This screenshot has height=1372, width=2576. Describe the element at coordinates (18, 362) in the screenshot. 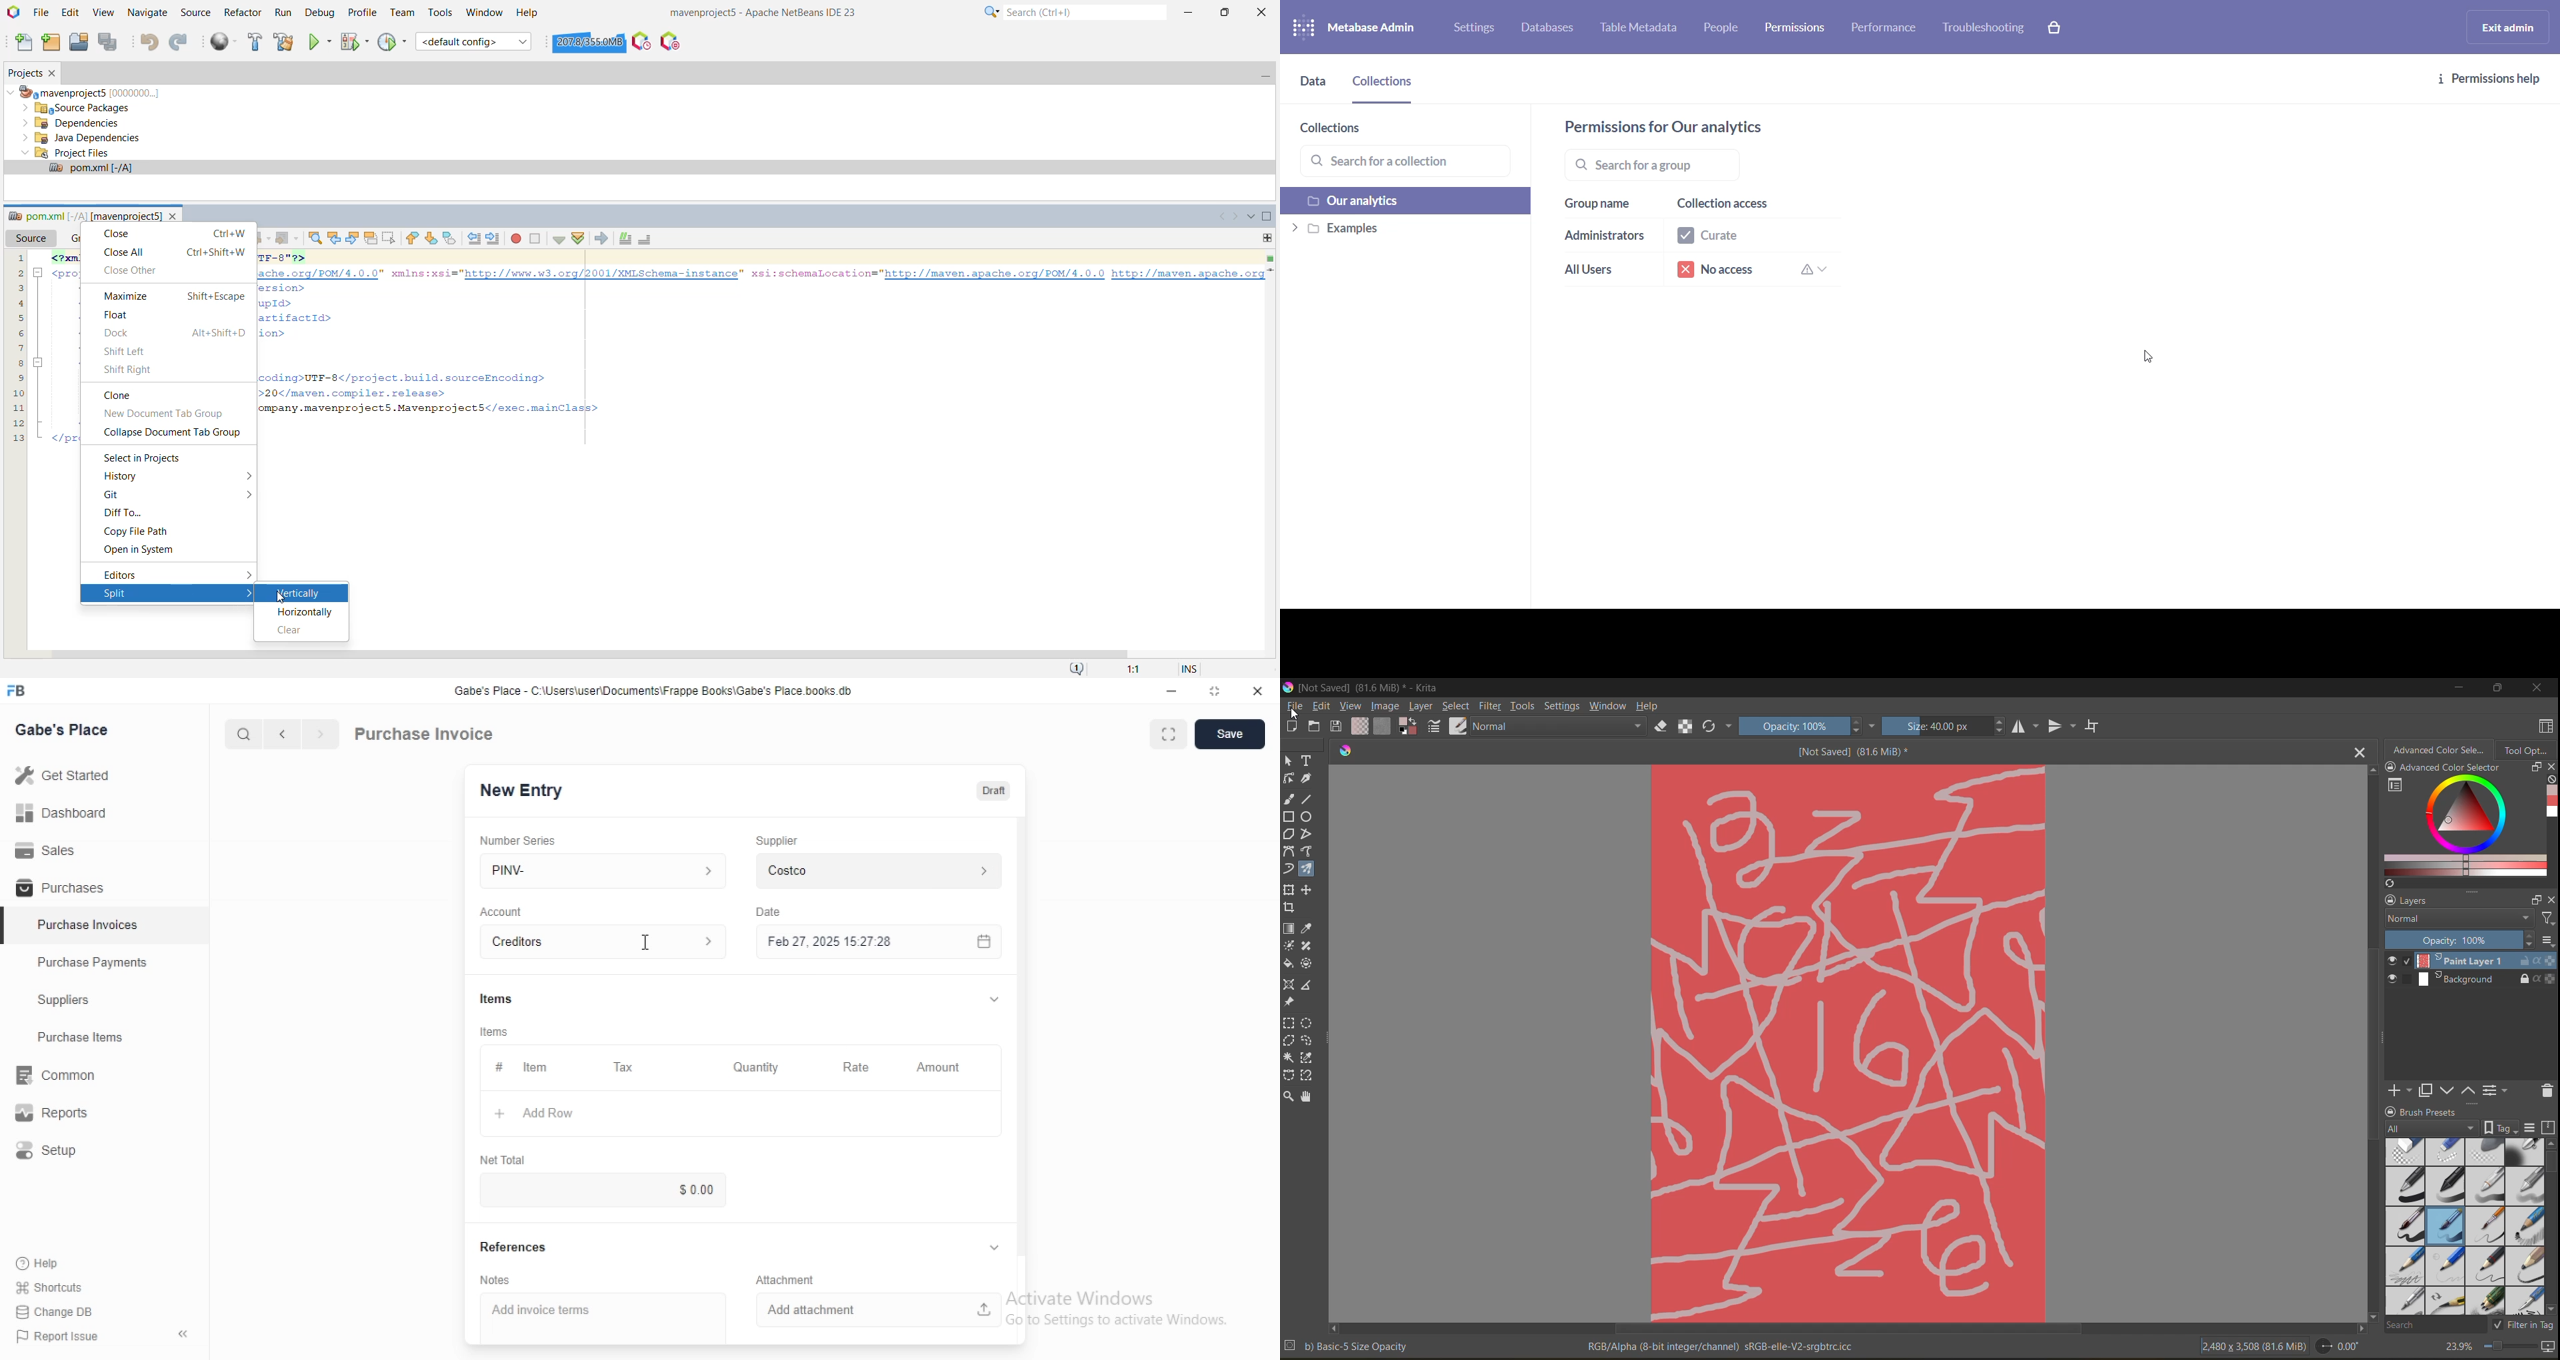

I see `8` at that location.